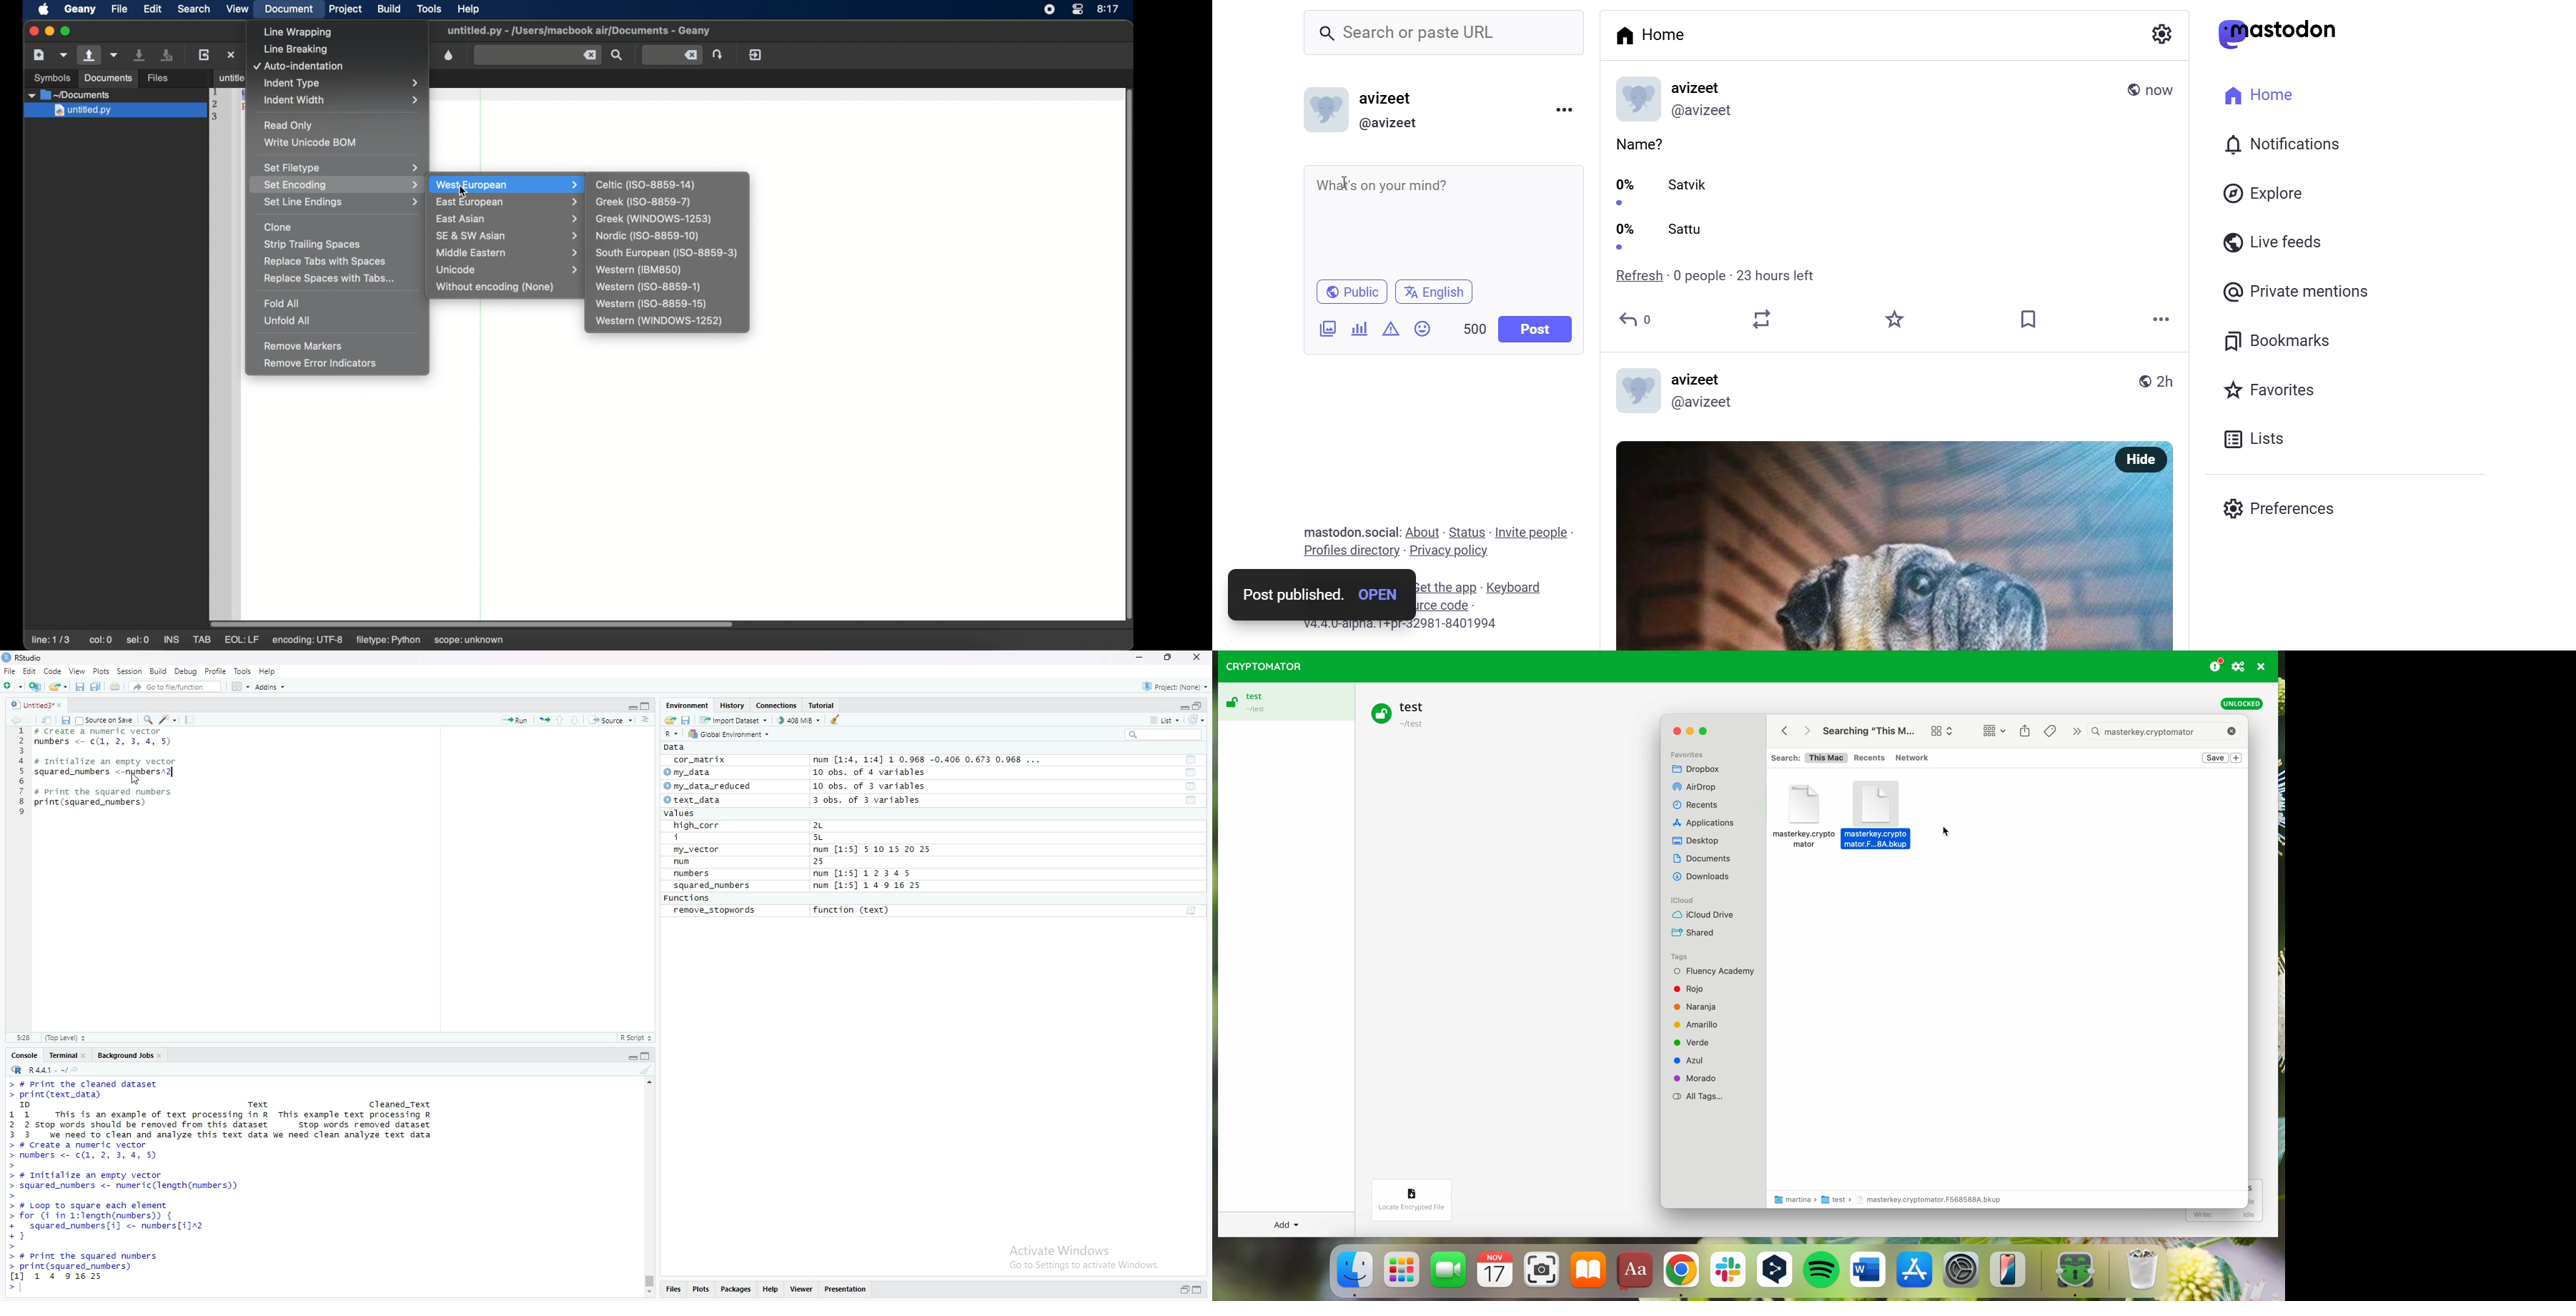 Image resolution: width=2576 pixels, height=1316 pixels. I want to click on unititled3*, so click(30, 704).